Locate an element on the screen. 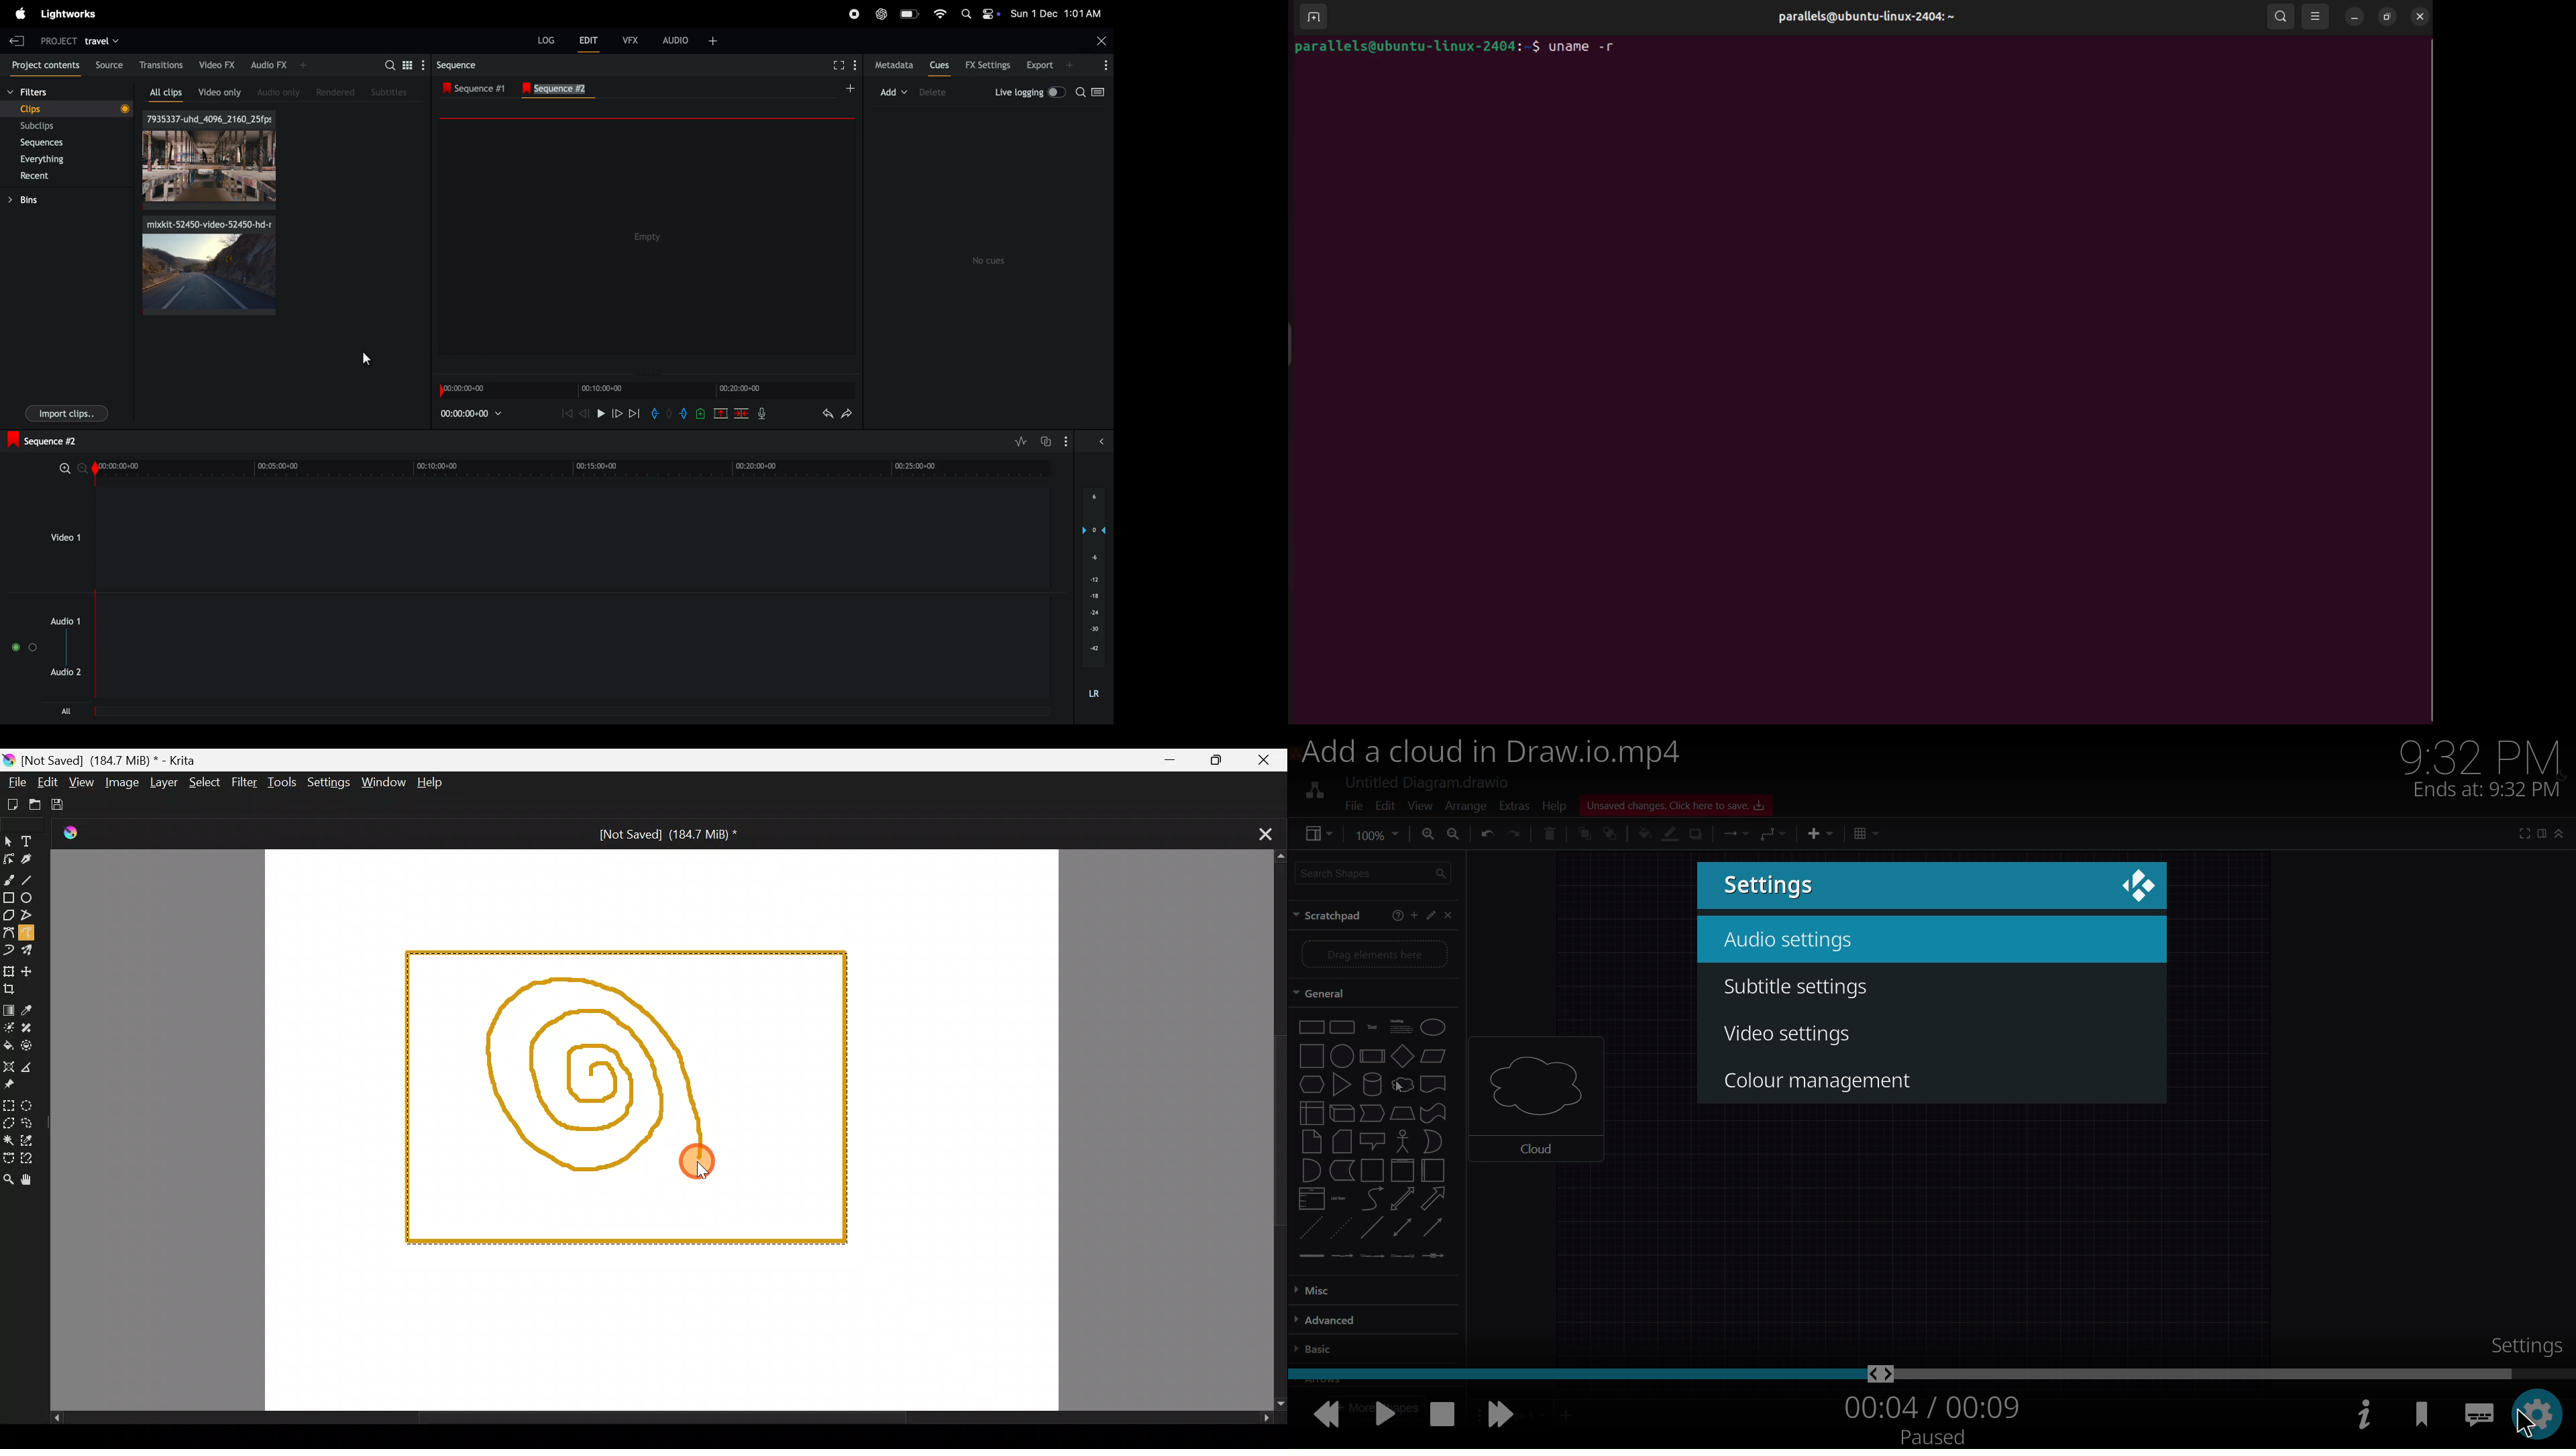  search options is located at coordinates (1095, 94).